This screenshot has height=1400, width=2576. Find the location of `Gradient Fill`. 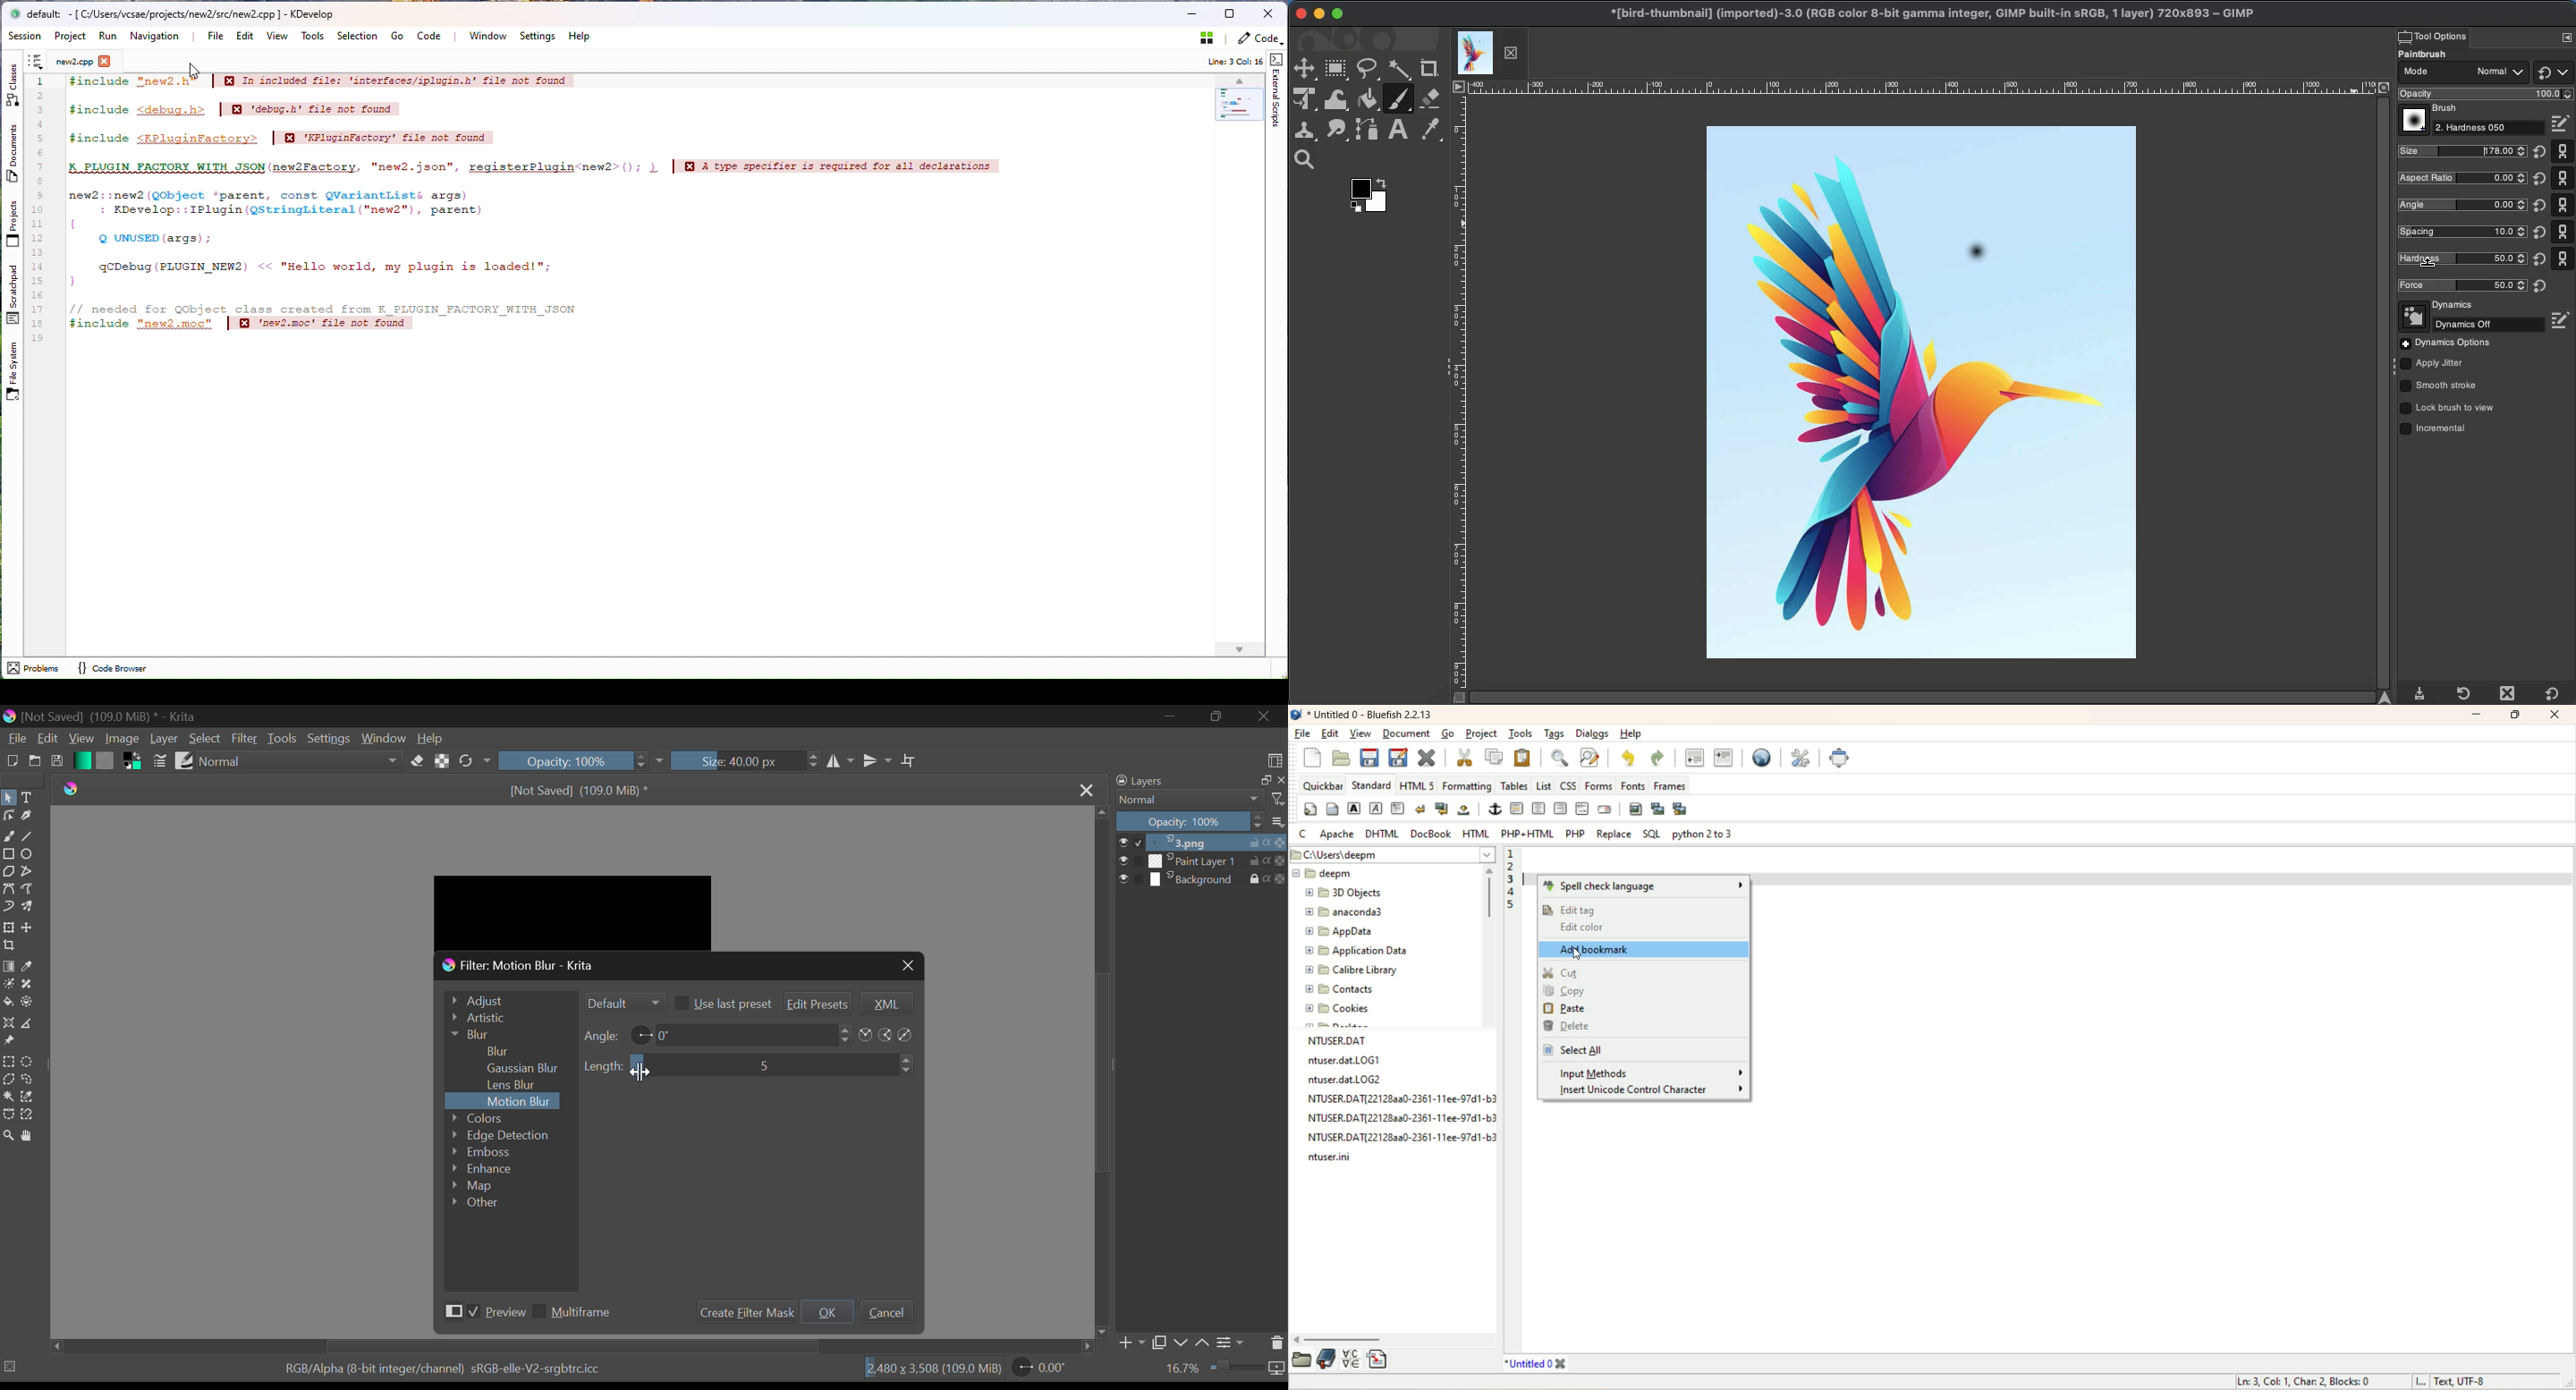

Gradient Fill is located at coordinates (8, 966).